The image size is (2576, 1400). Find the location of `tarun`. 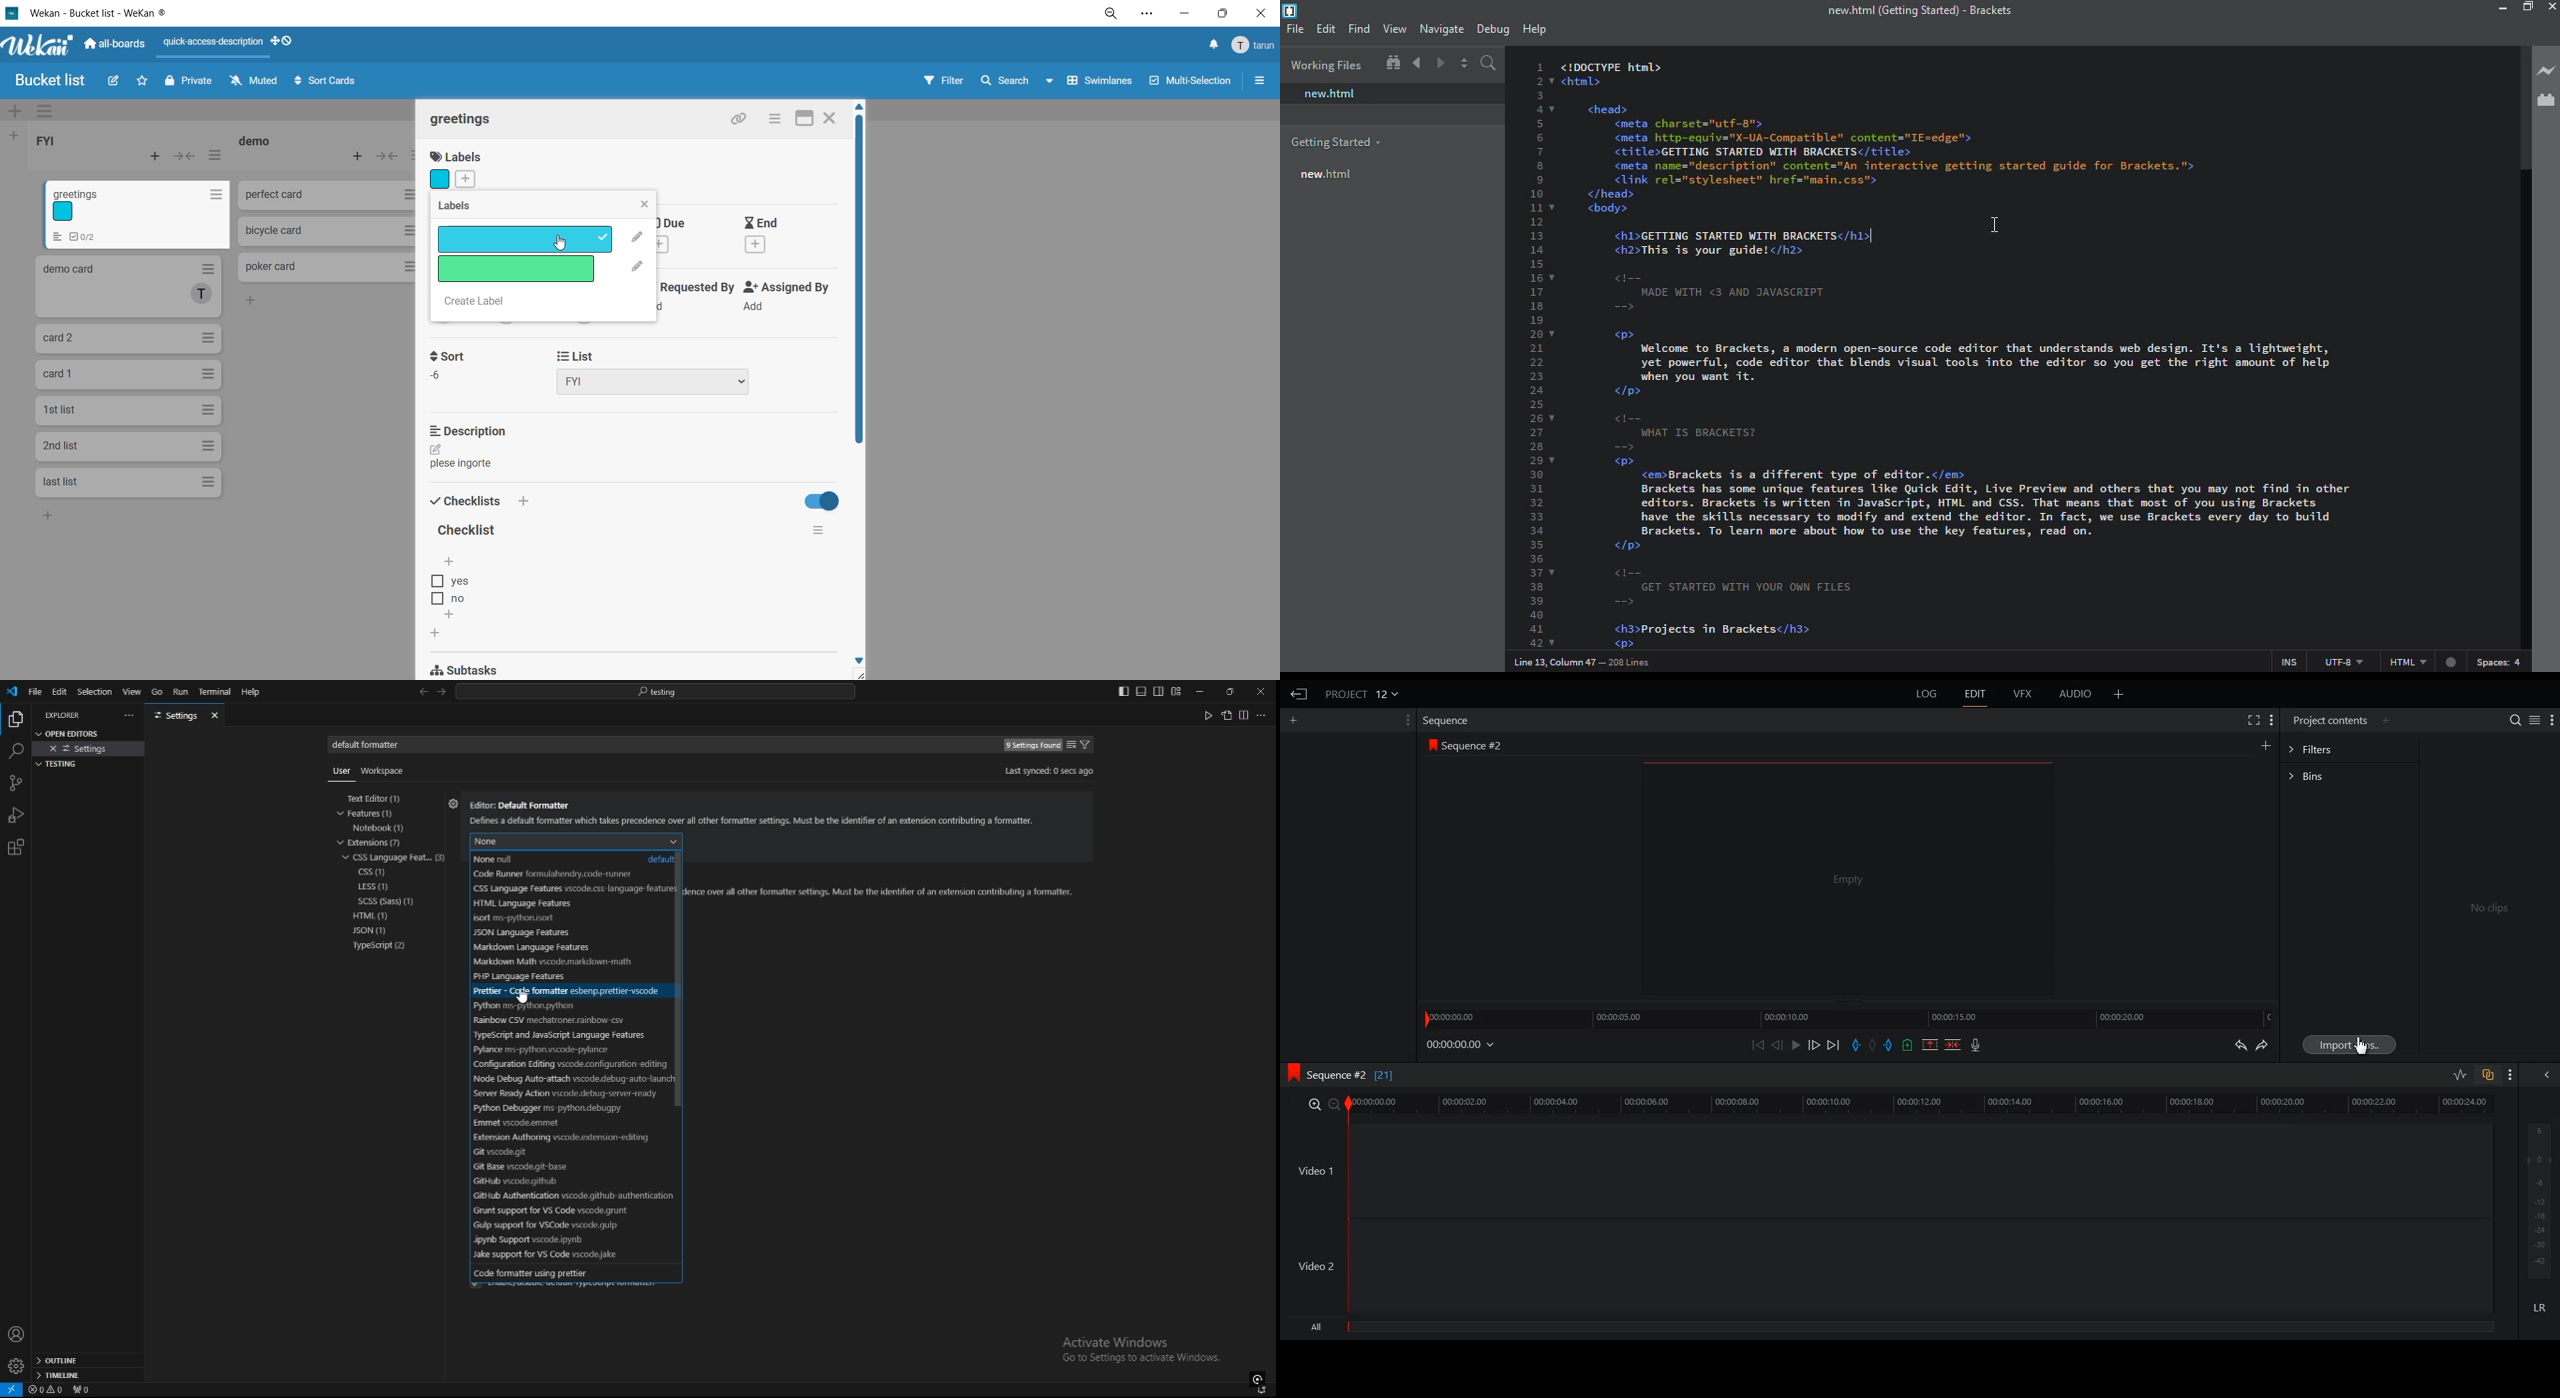

tarun is located at coordinates (1253, 46).